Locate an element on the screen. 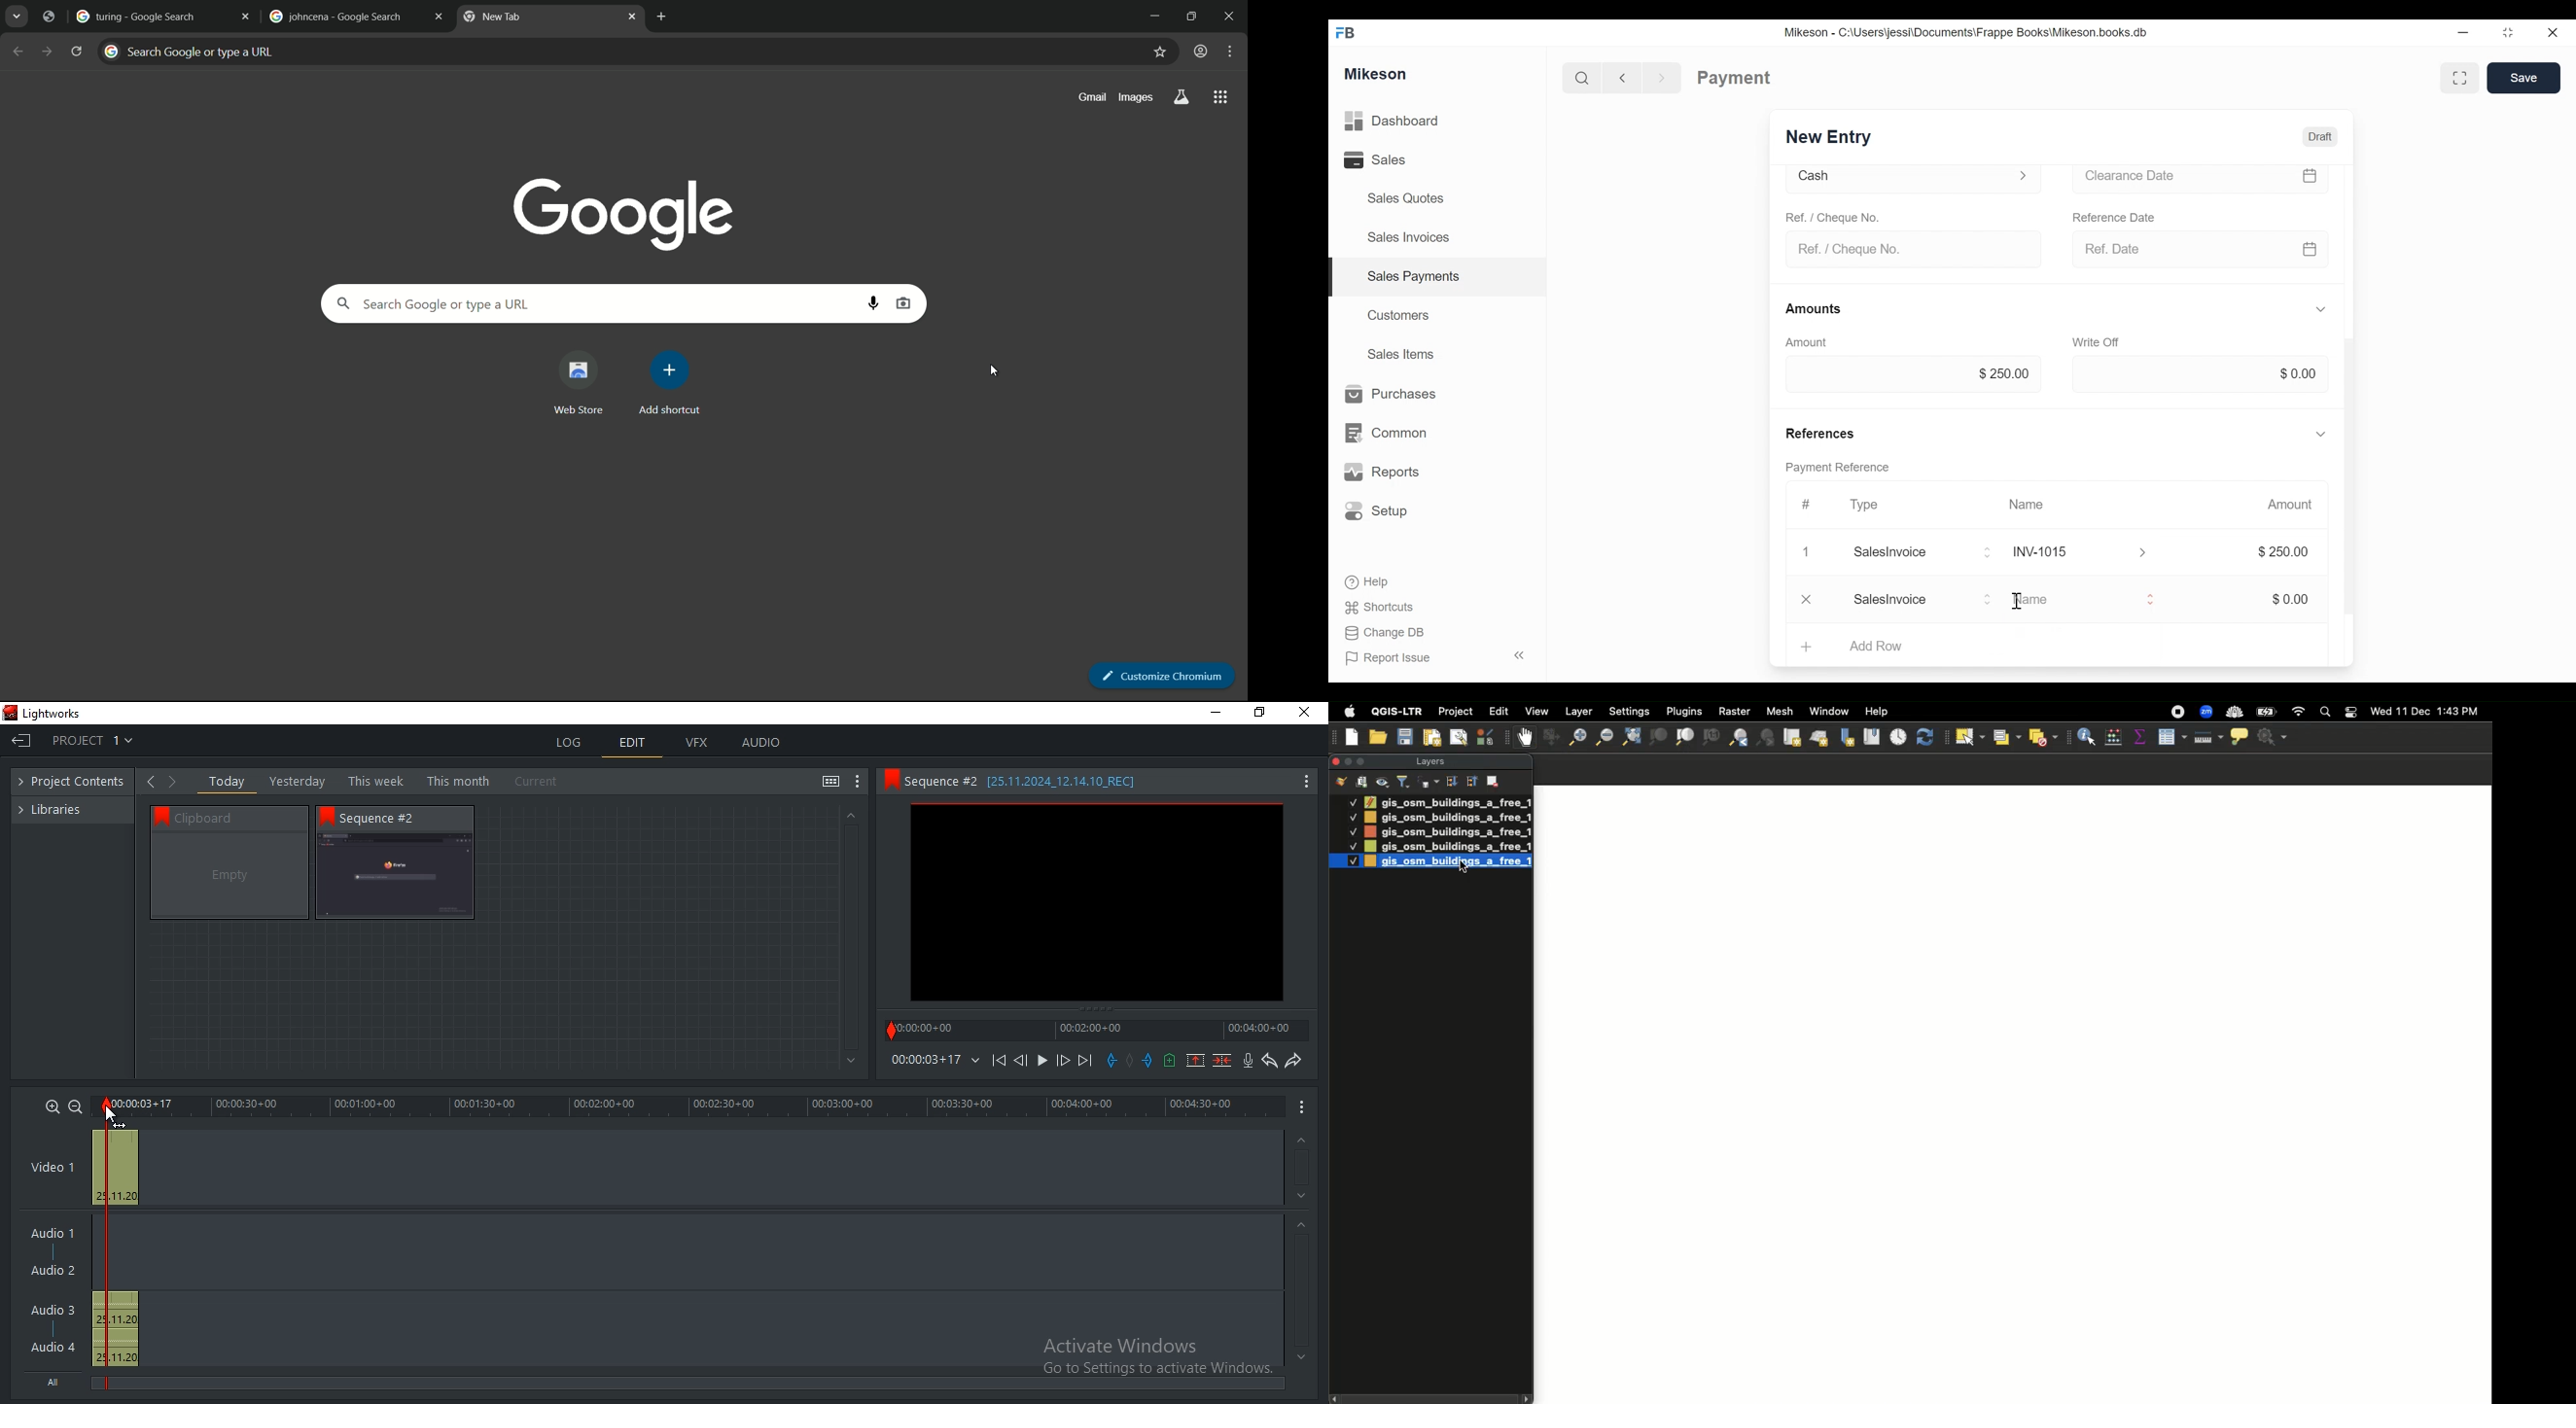  Checked is located at coordinates (1353, 831).